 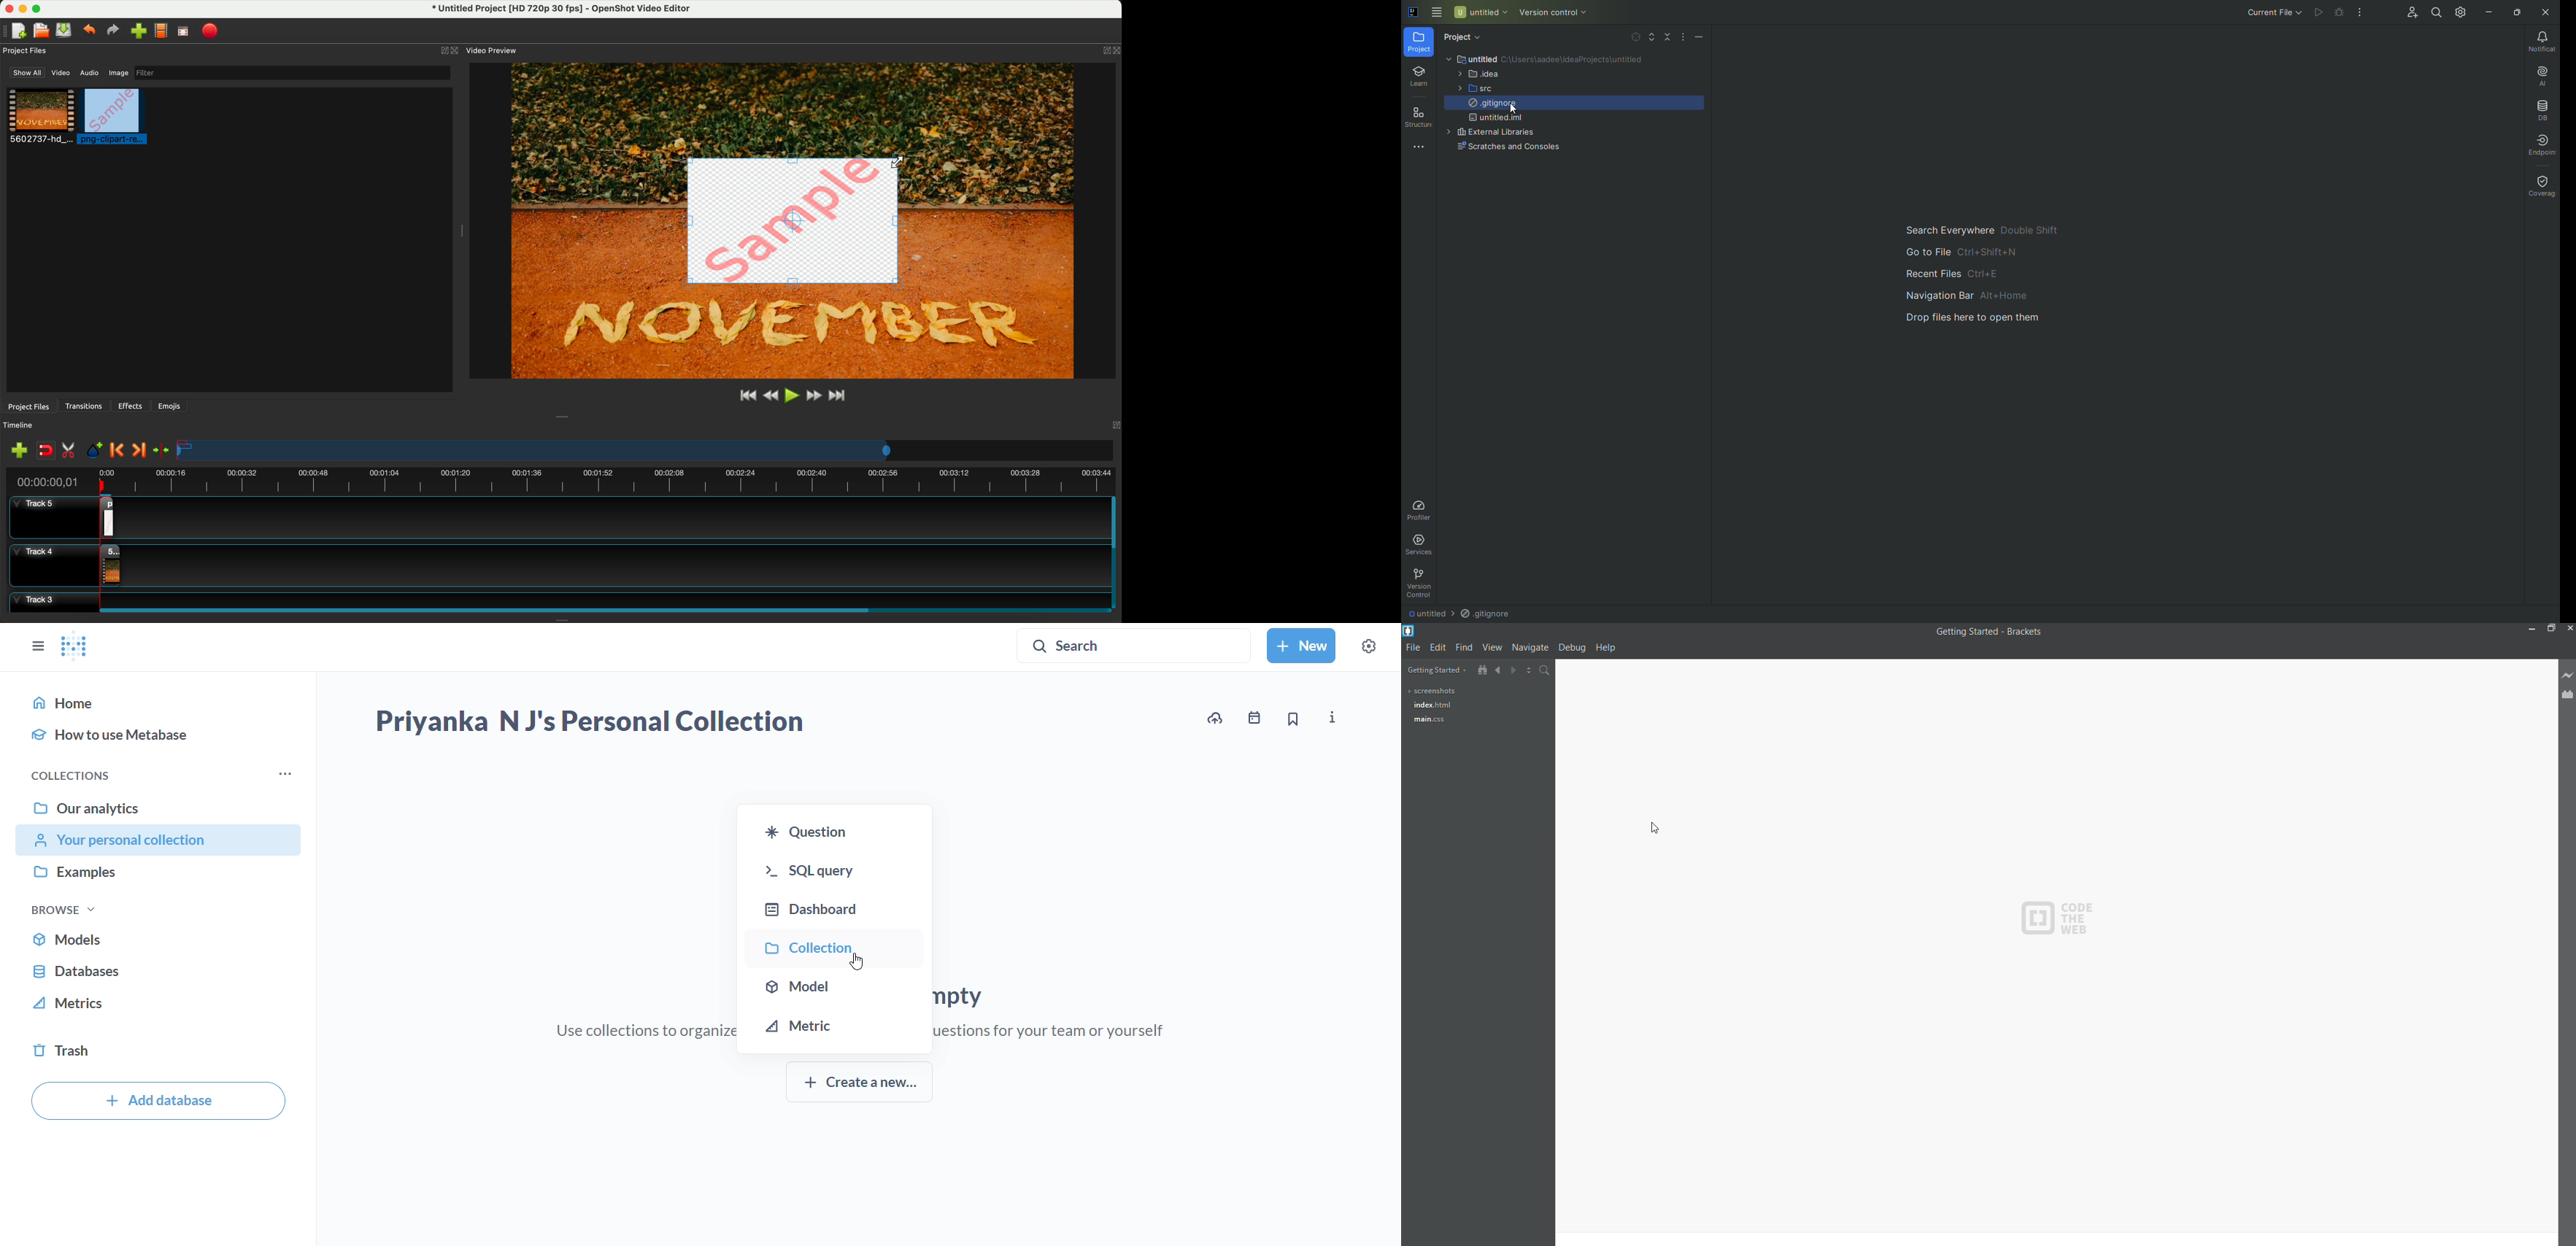 I want to click on show in file tree, so click(x=1478, y=668).